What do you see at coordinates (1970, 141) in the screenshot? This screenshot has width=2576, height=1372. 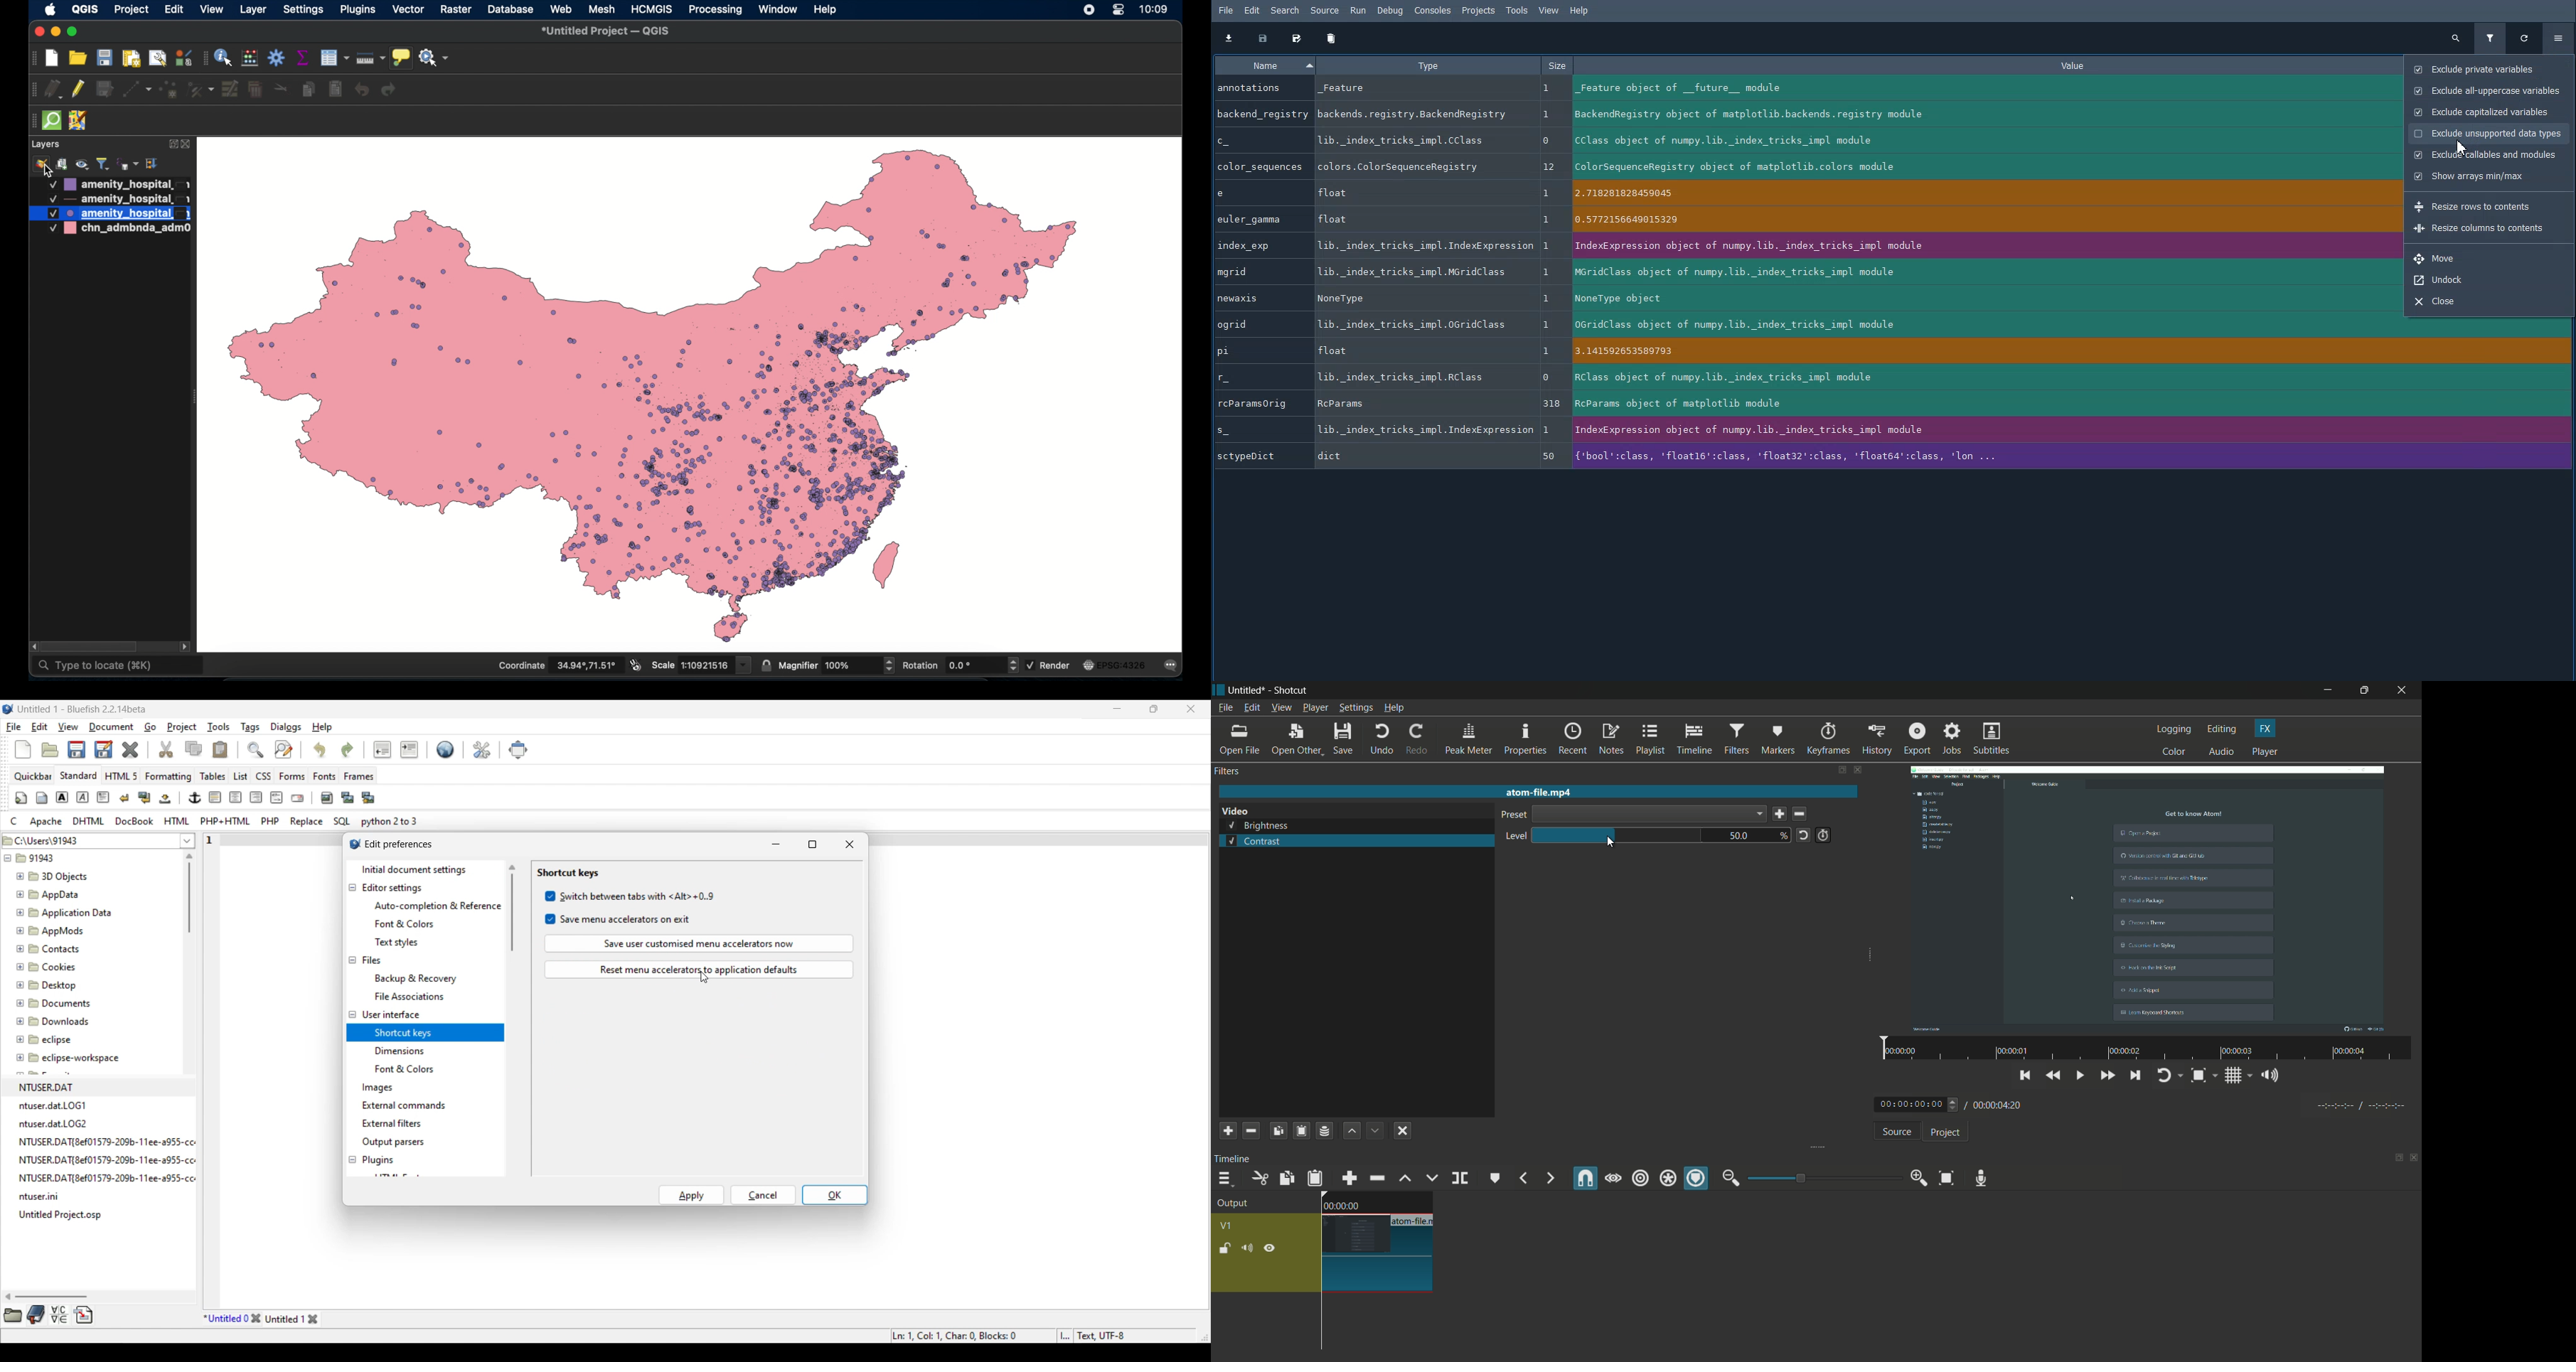 I see `Cclass object of numpy.lib._index_tricks_impl module` at bounding box center [1970, 141].